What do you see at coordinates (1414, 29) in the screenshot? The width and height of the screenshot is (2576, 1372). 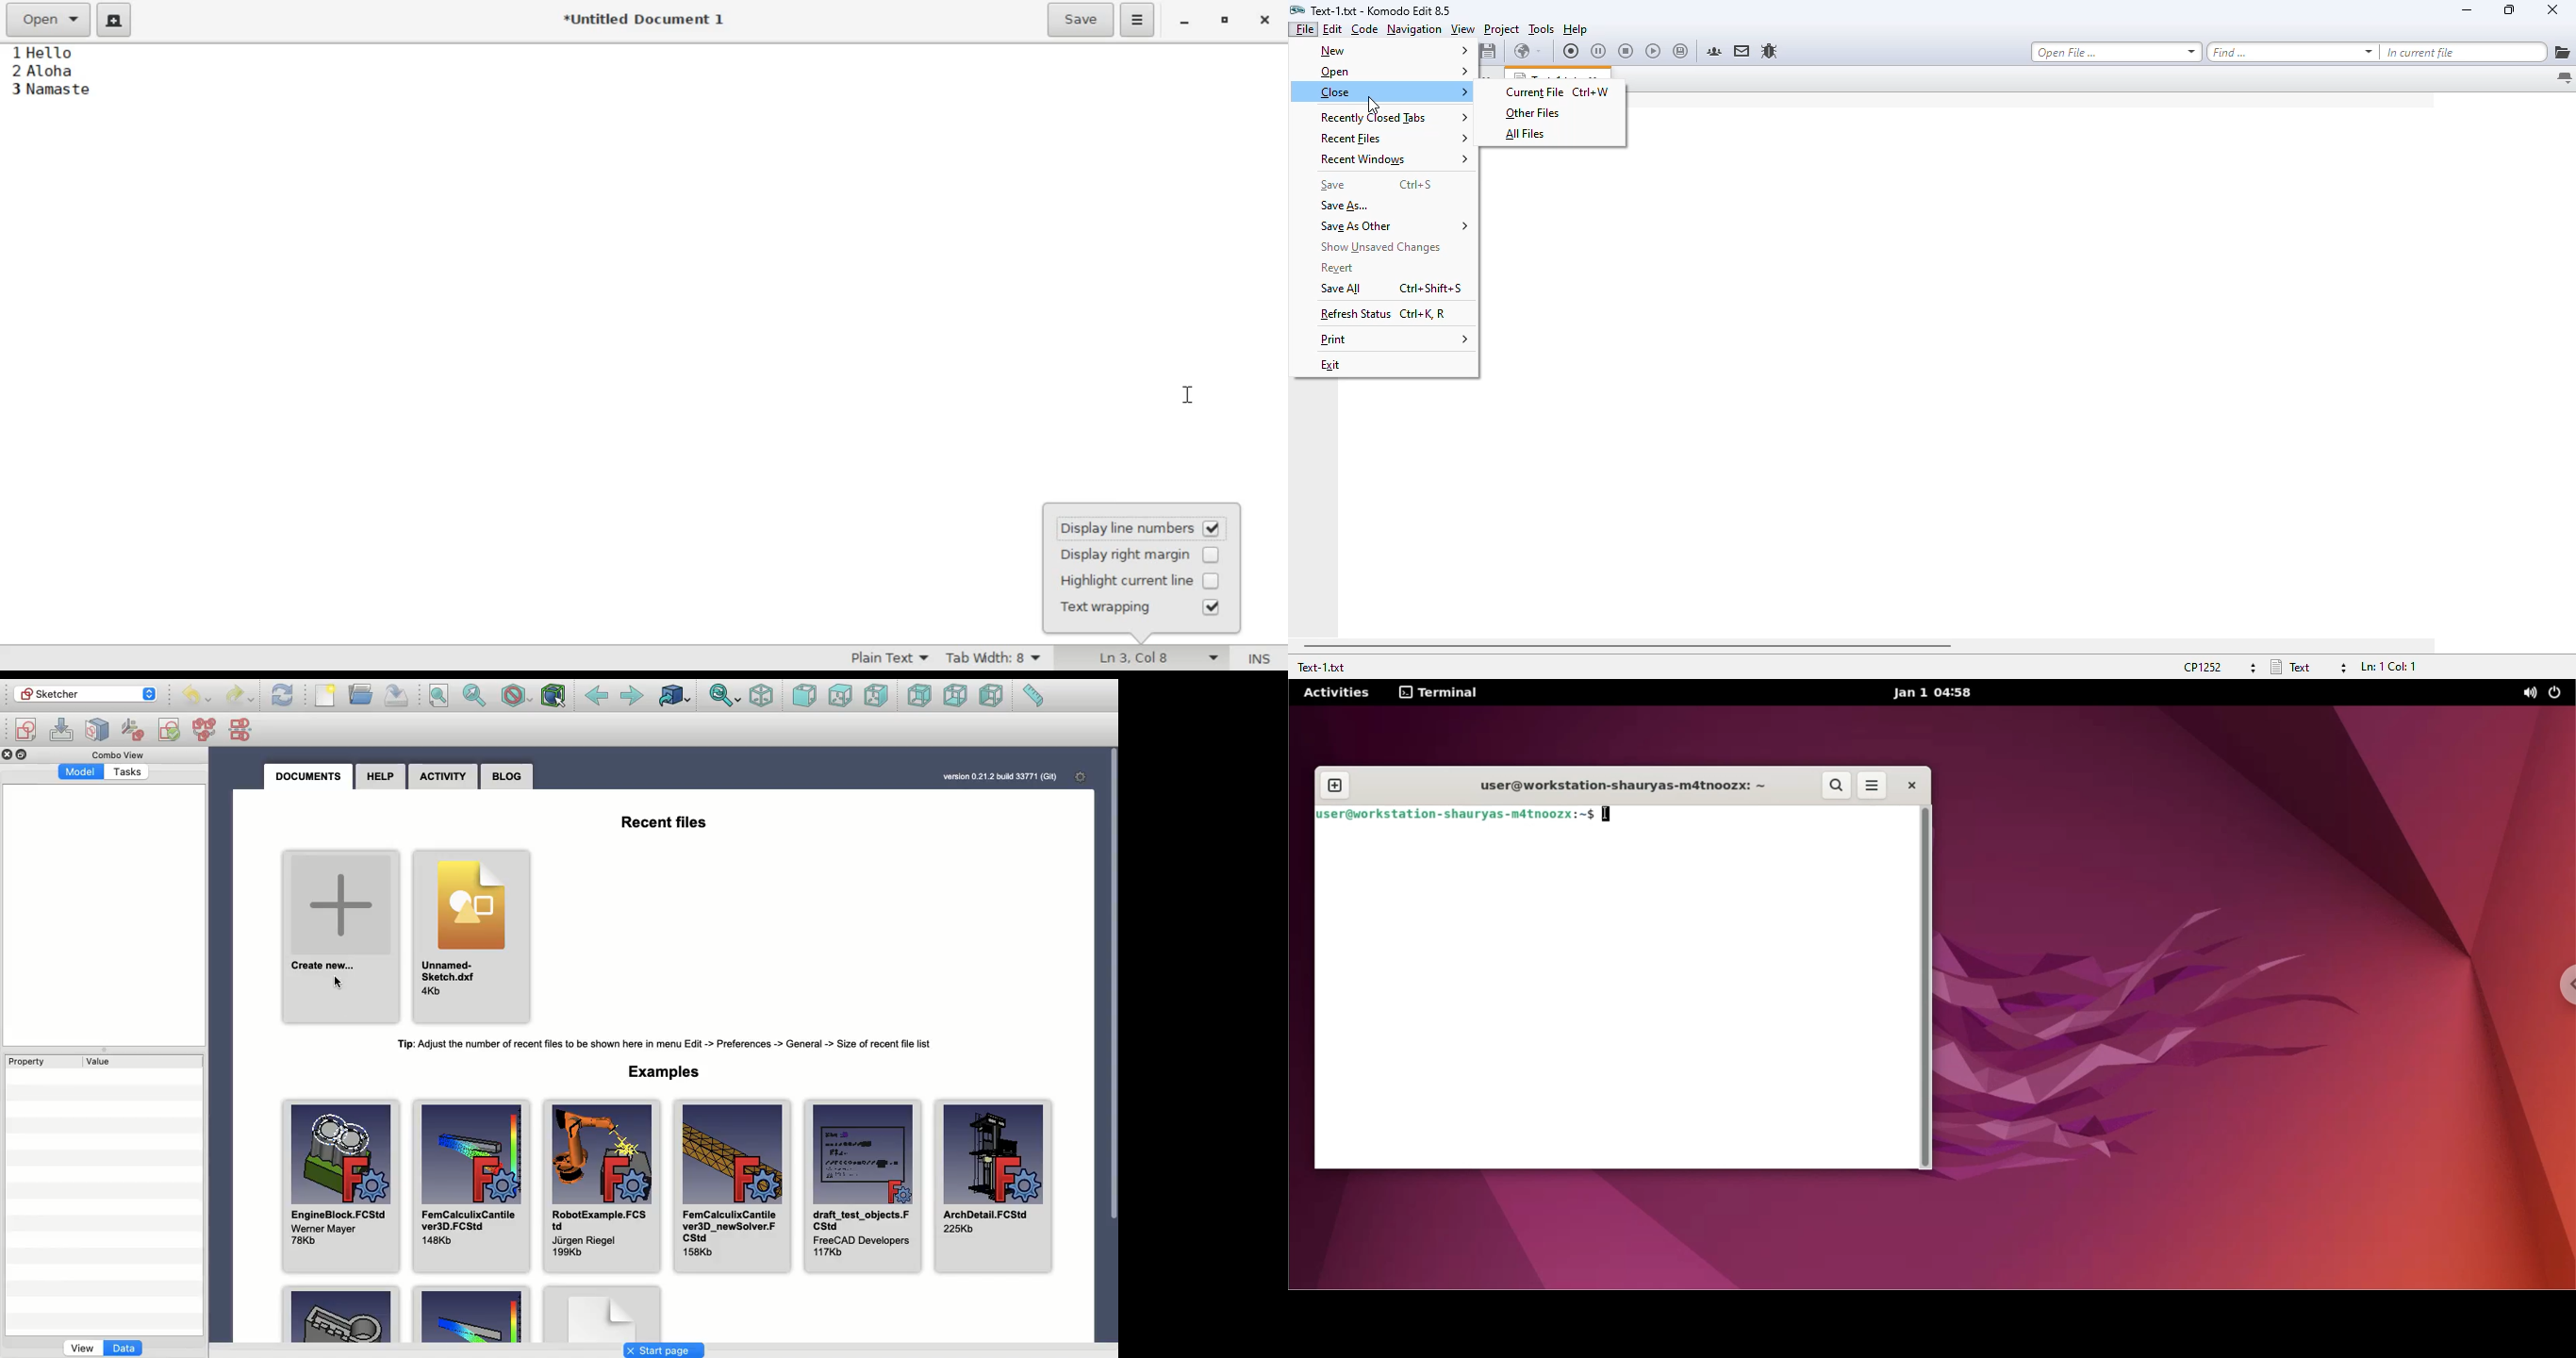 I see `navigation` at bounding box center [1414, 29].